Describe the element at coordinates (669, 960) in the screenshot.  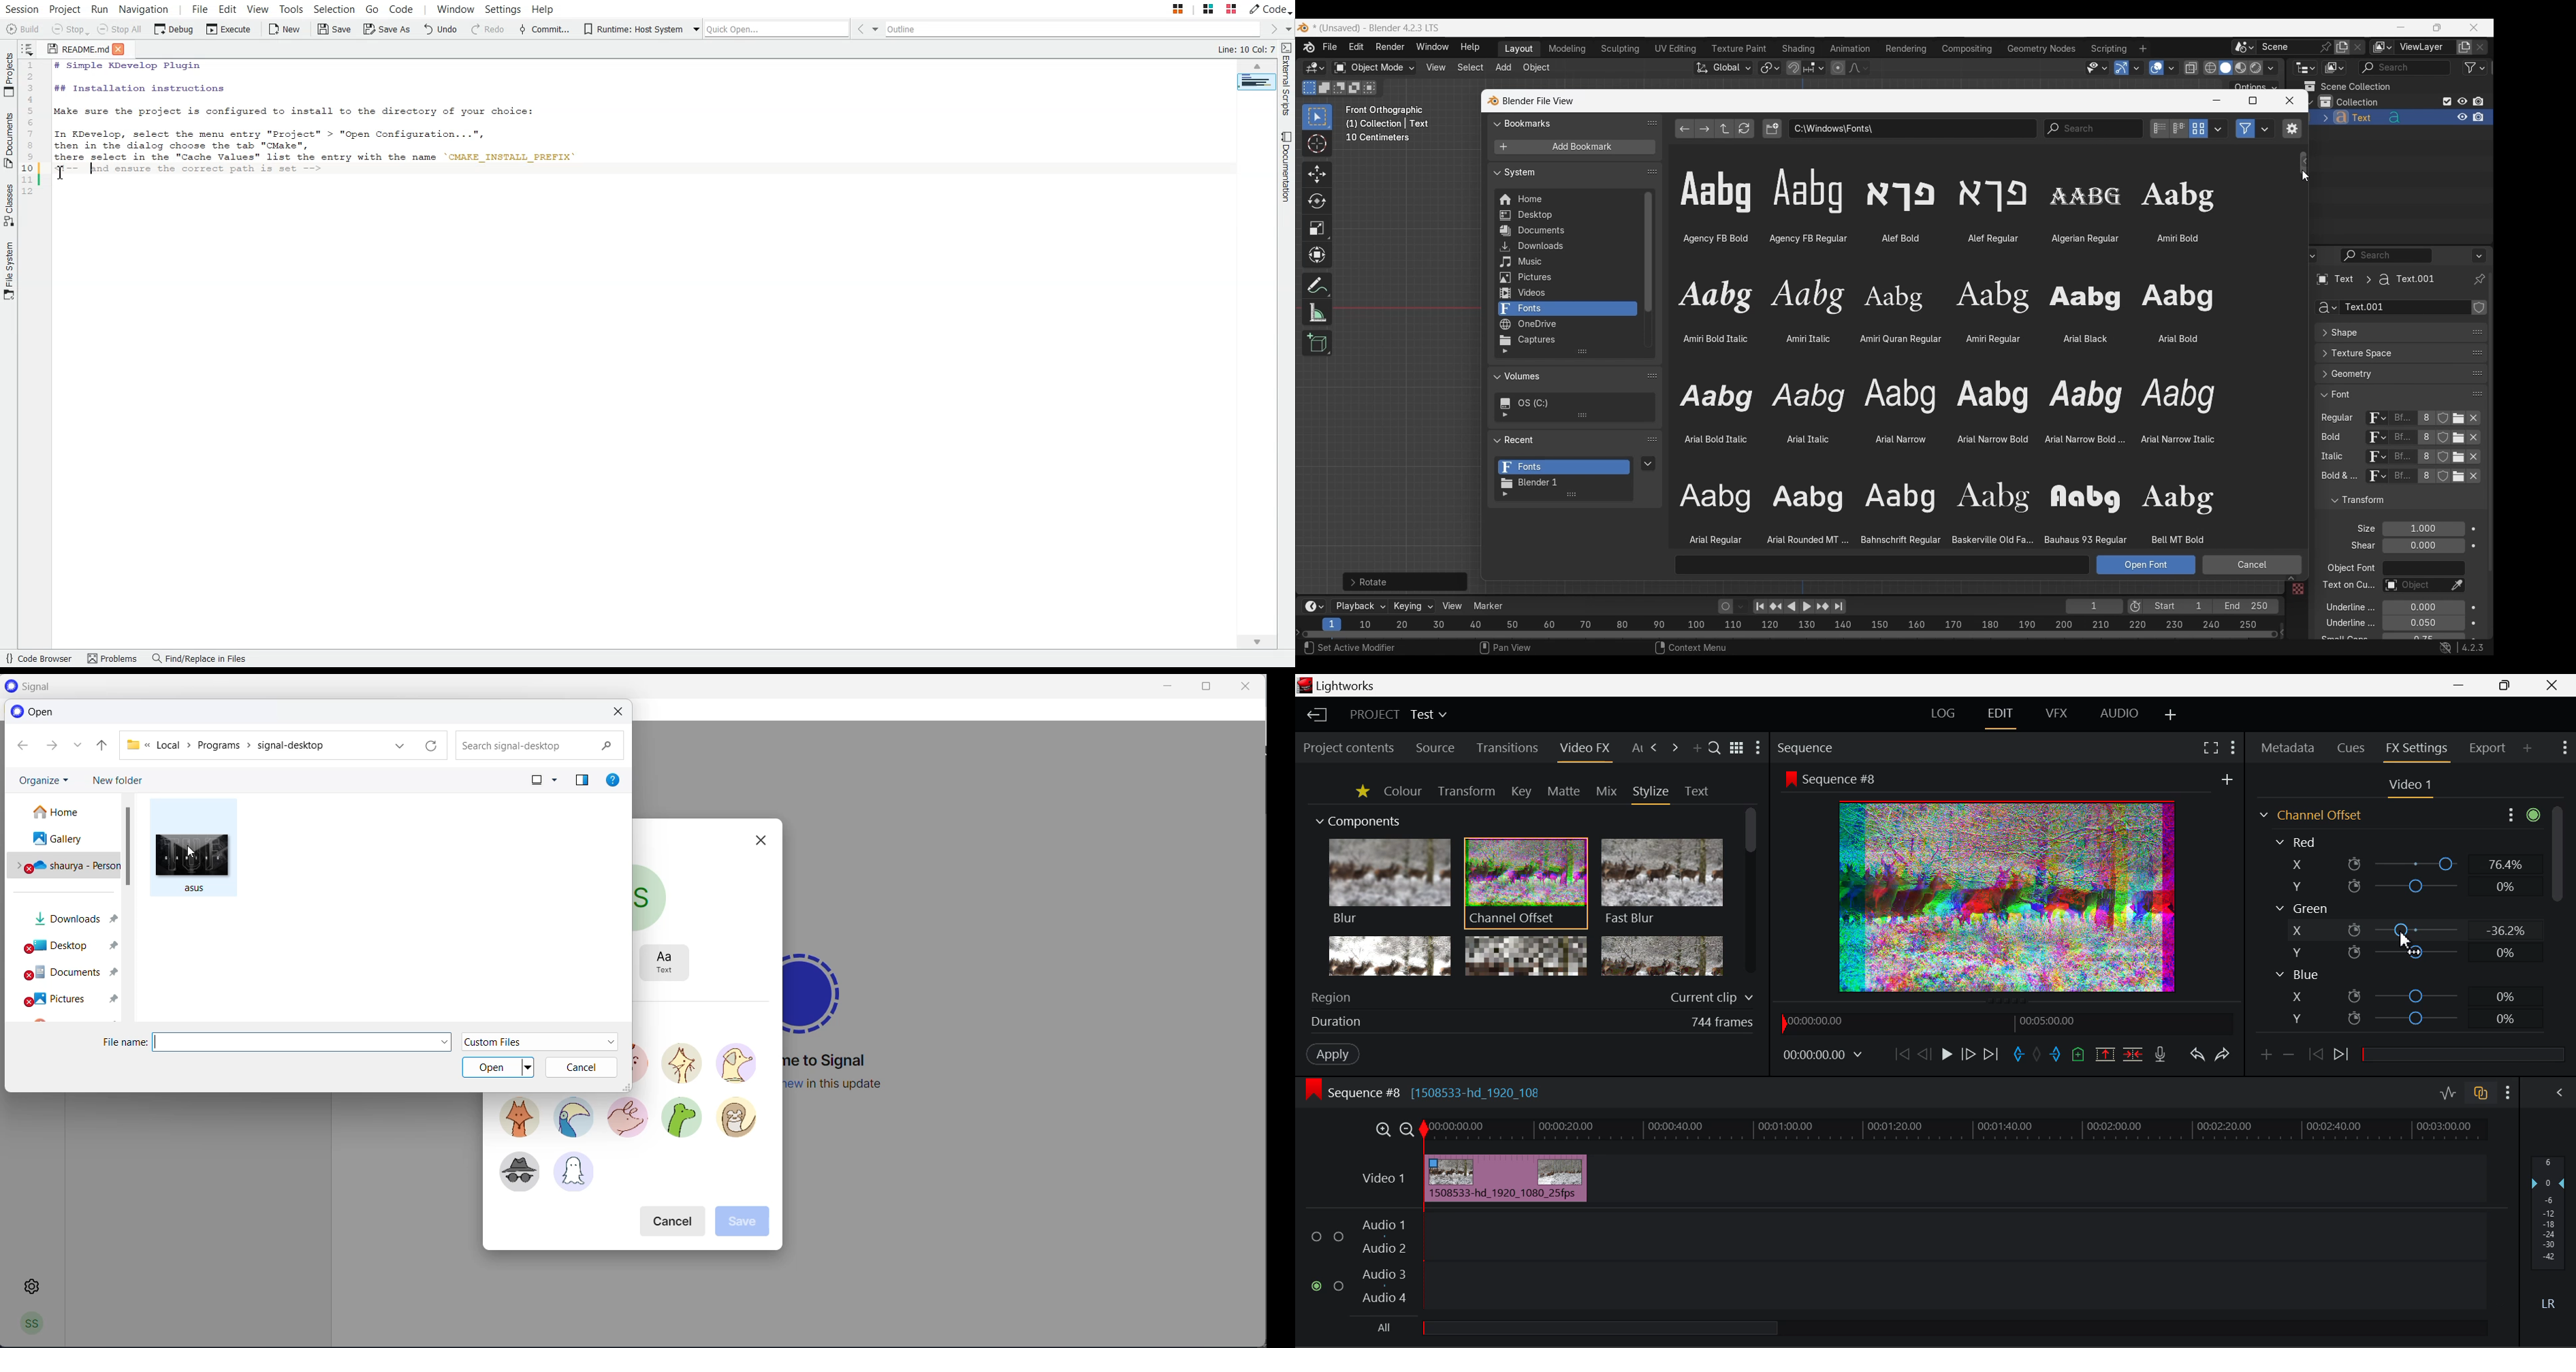
I see `text` at that location.